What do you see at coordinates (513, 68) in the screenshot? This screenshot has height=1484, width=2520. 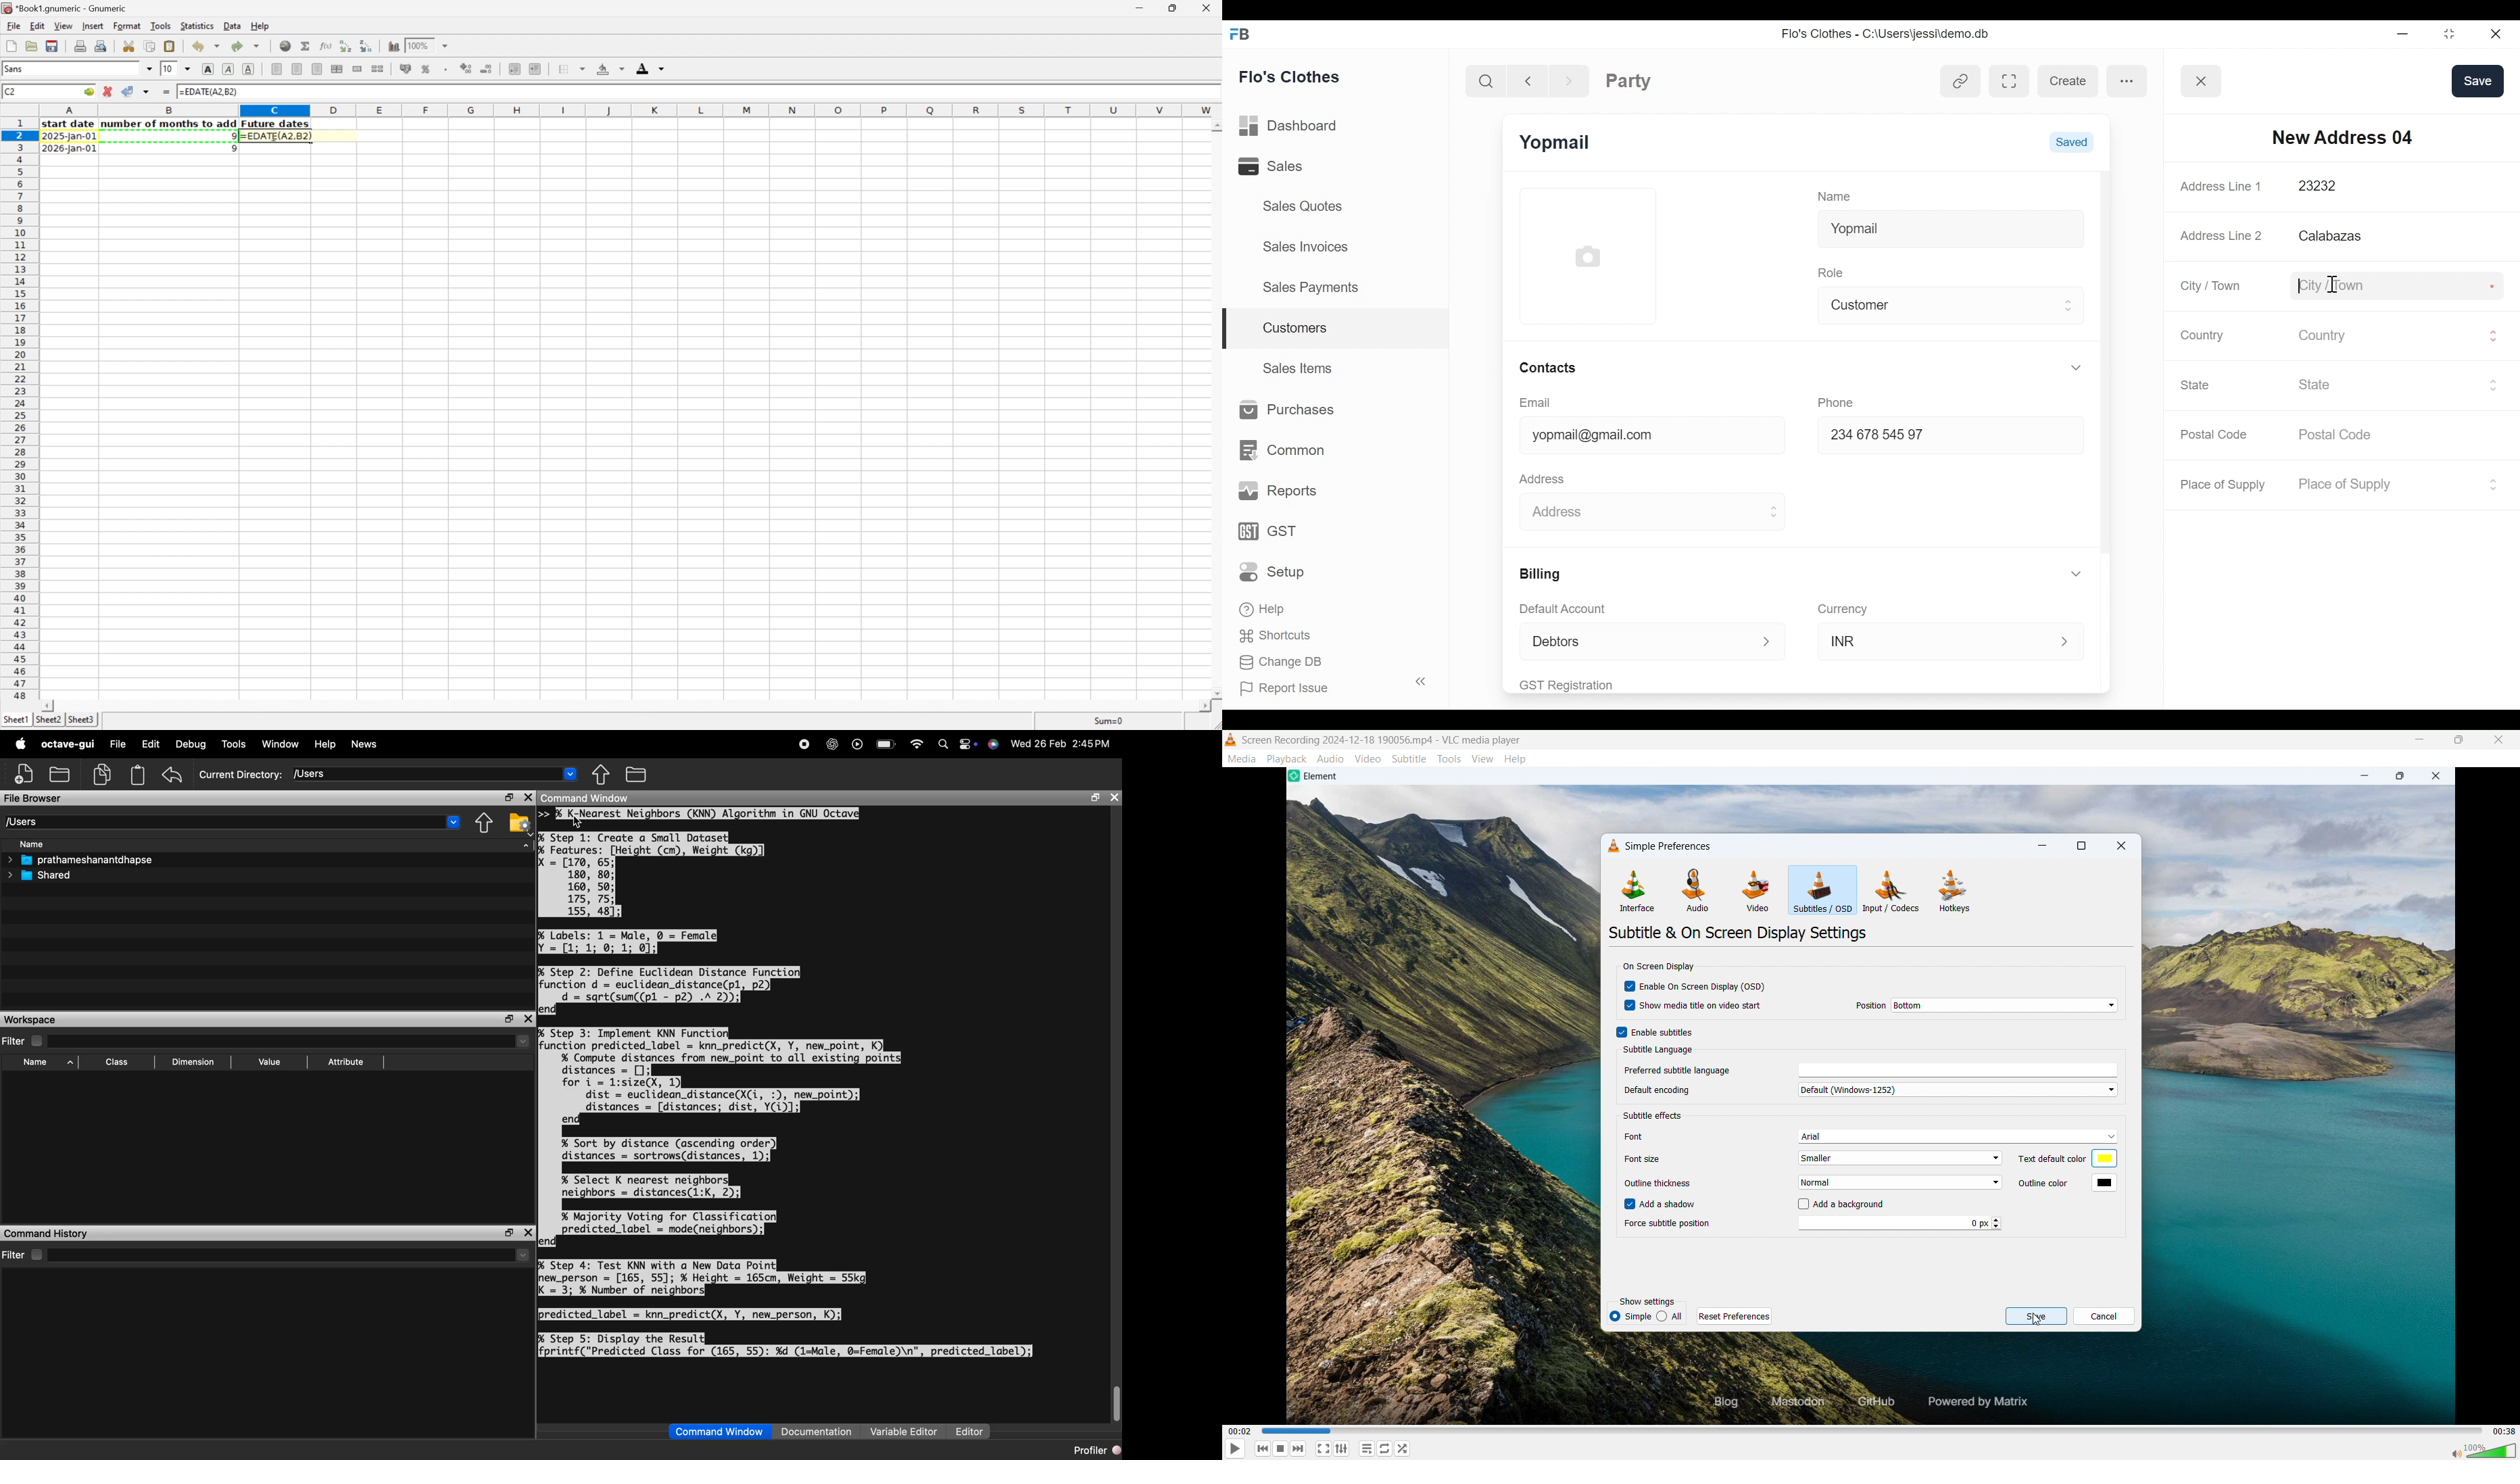 I see `Decrease indent, and align the contents to the left` at bounding box center [513, 68].